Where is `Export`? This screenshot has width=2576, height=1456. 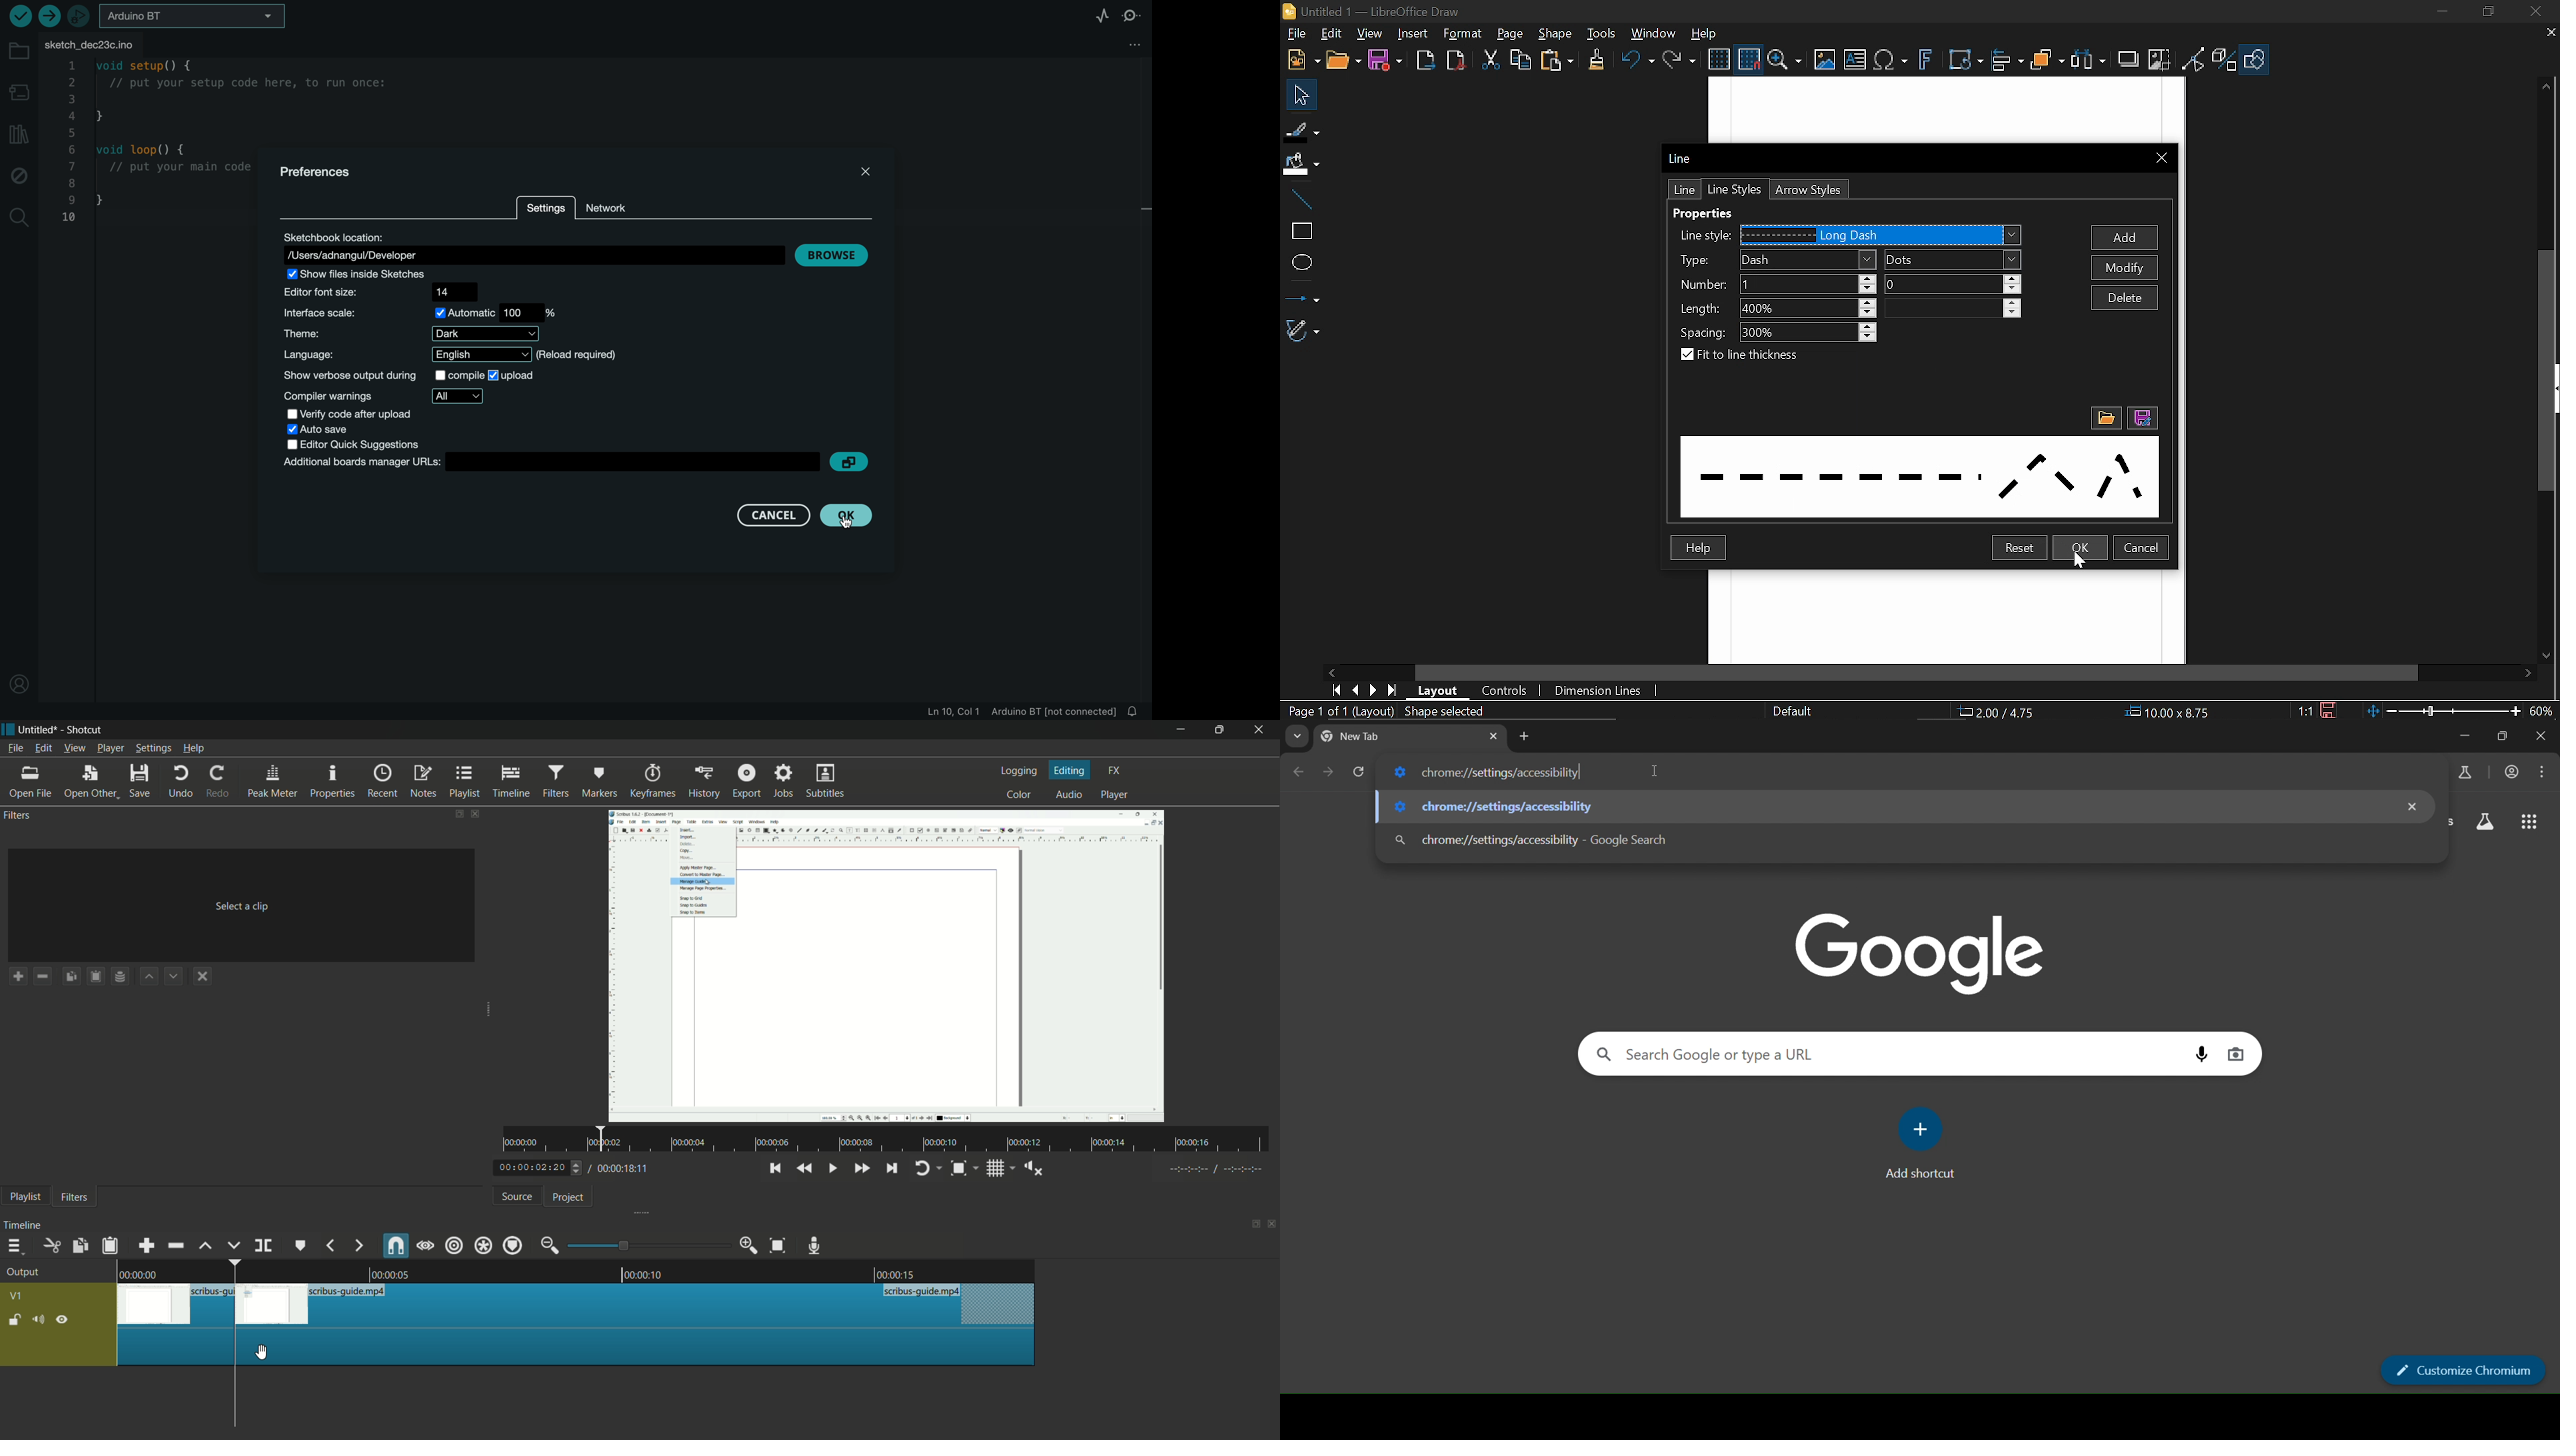 Export is located at coordinates (1426, 62).